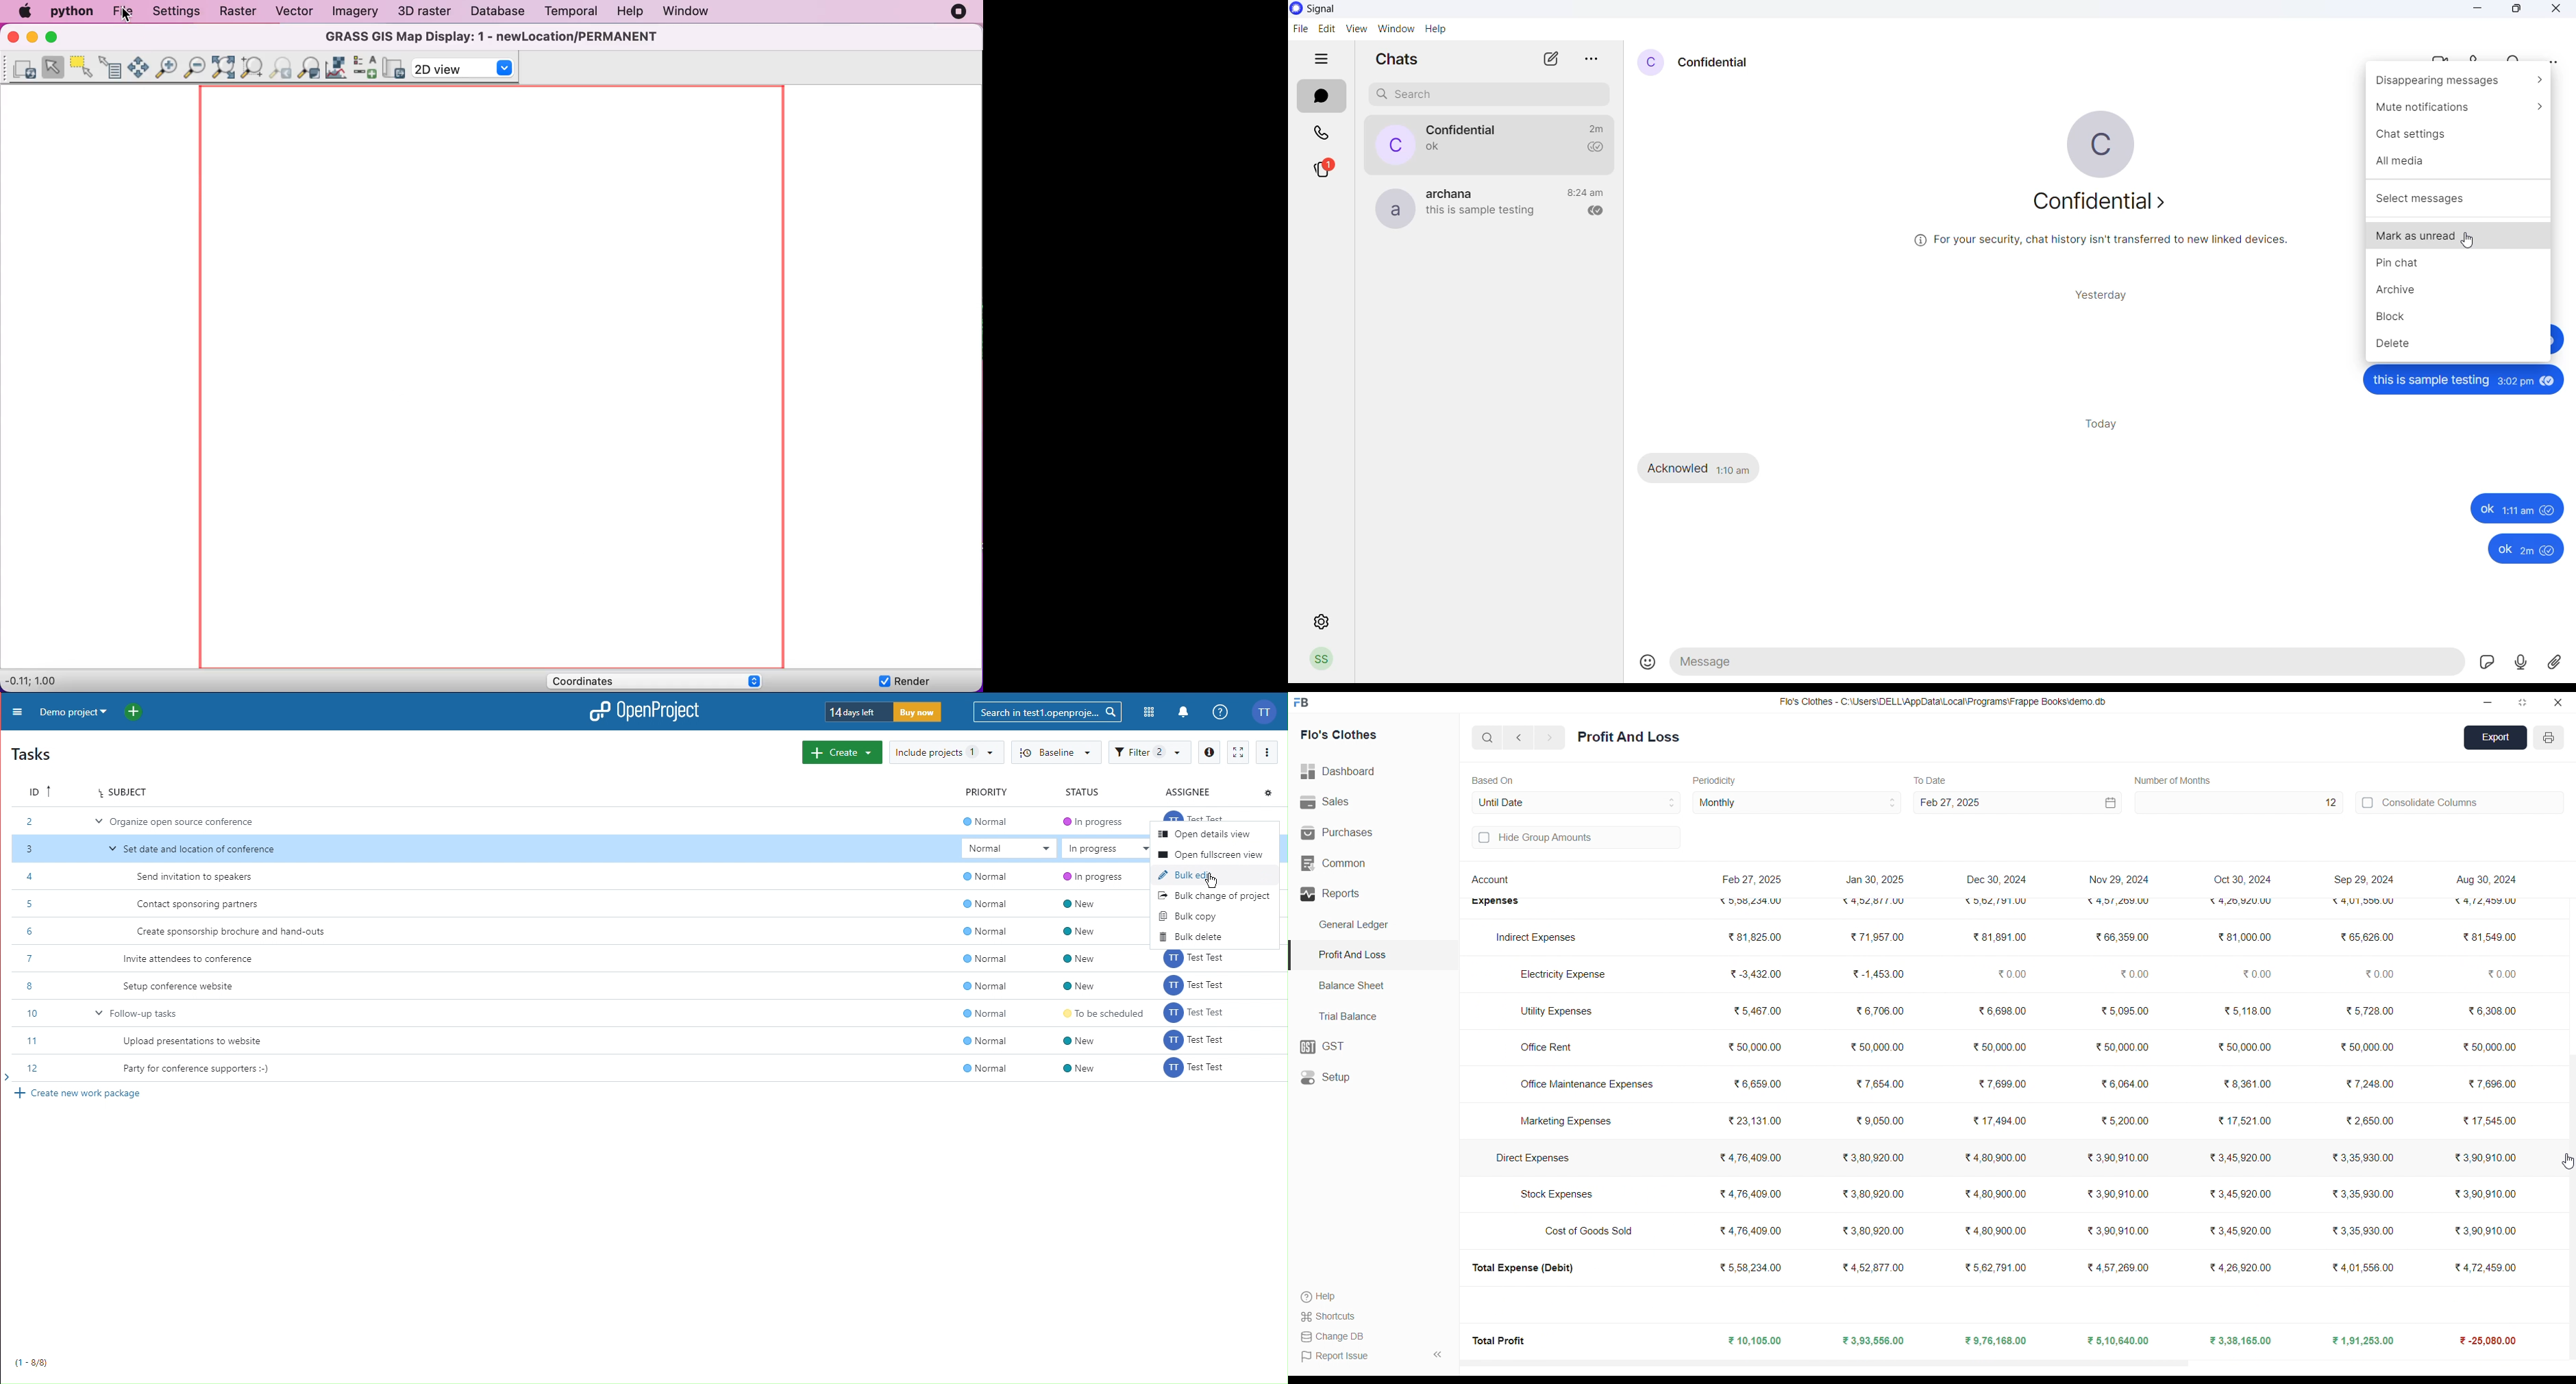 This screenshot has height=1400, width=2576. What do you see at coordinates (2241, 1266) in the screenshot?
I see `₹4,26,920.00` at bounding box center [2241, 1266].